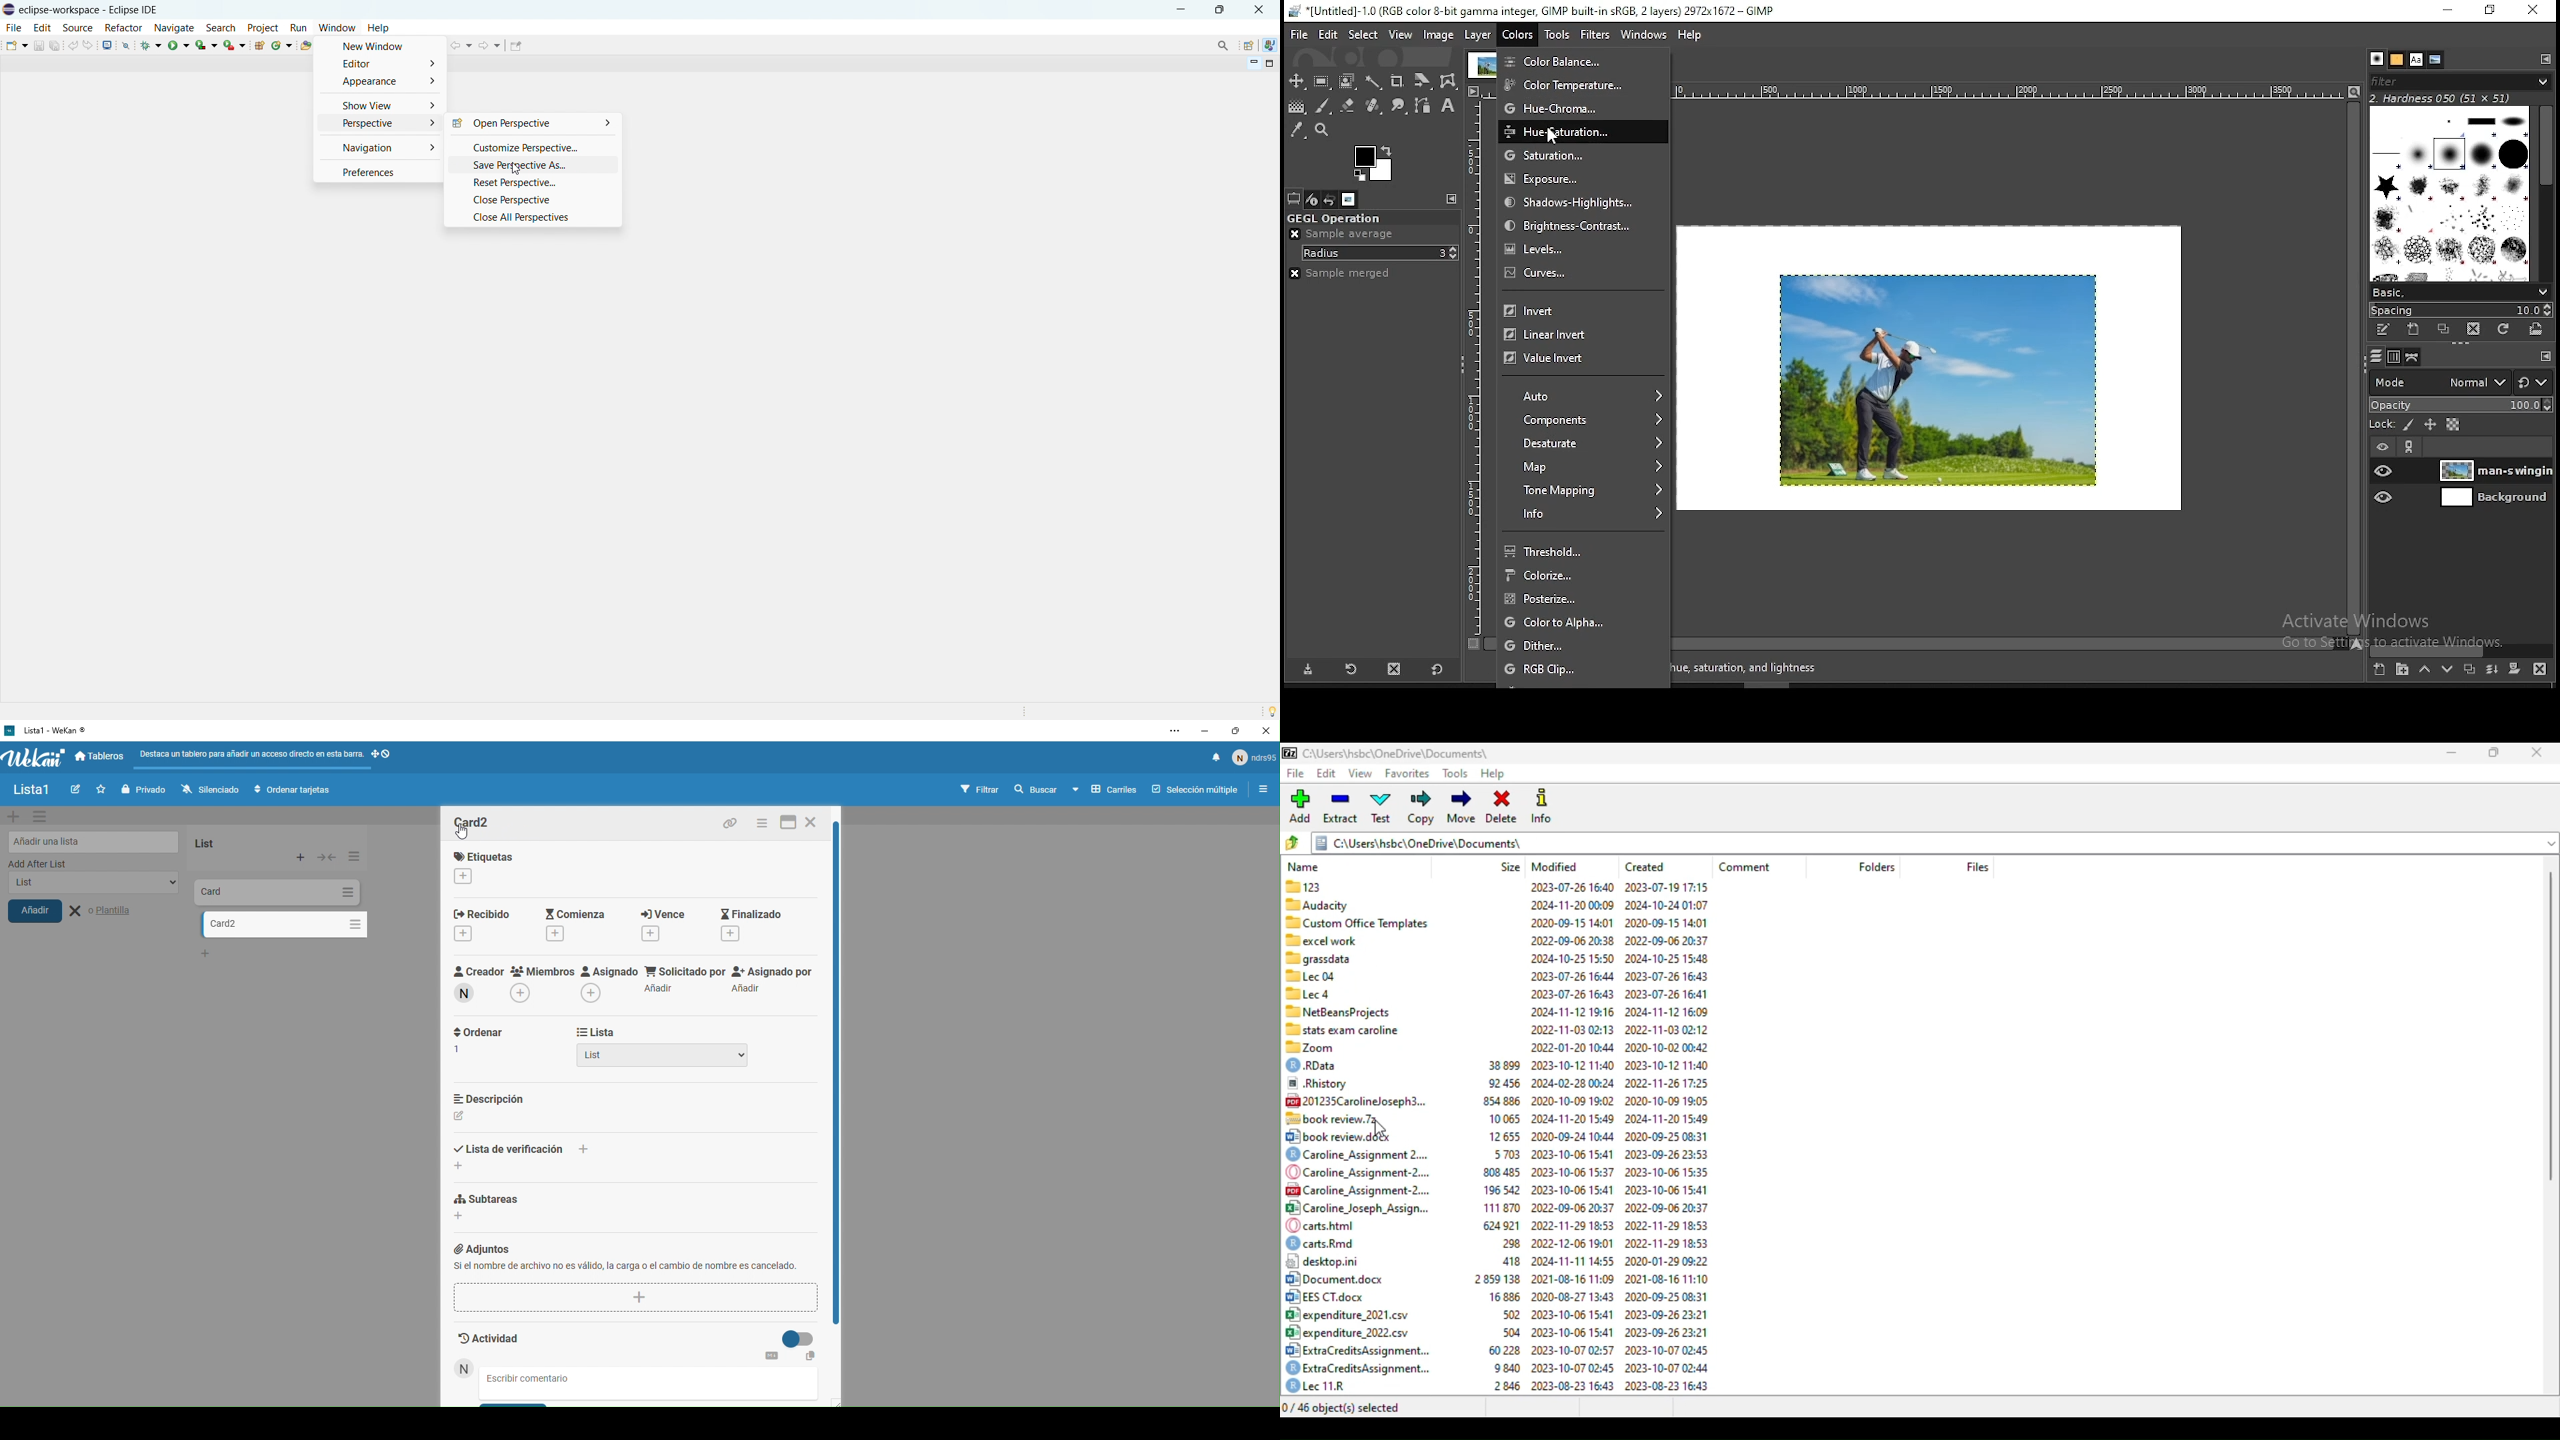 The width and height of the screenshot is (2576, 1456). Describe the element at coordinates (541, 1379) in the screenshot. I see `Escribir comentario` at that location.